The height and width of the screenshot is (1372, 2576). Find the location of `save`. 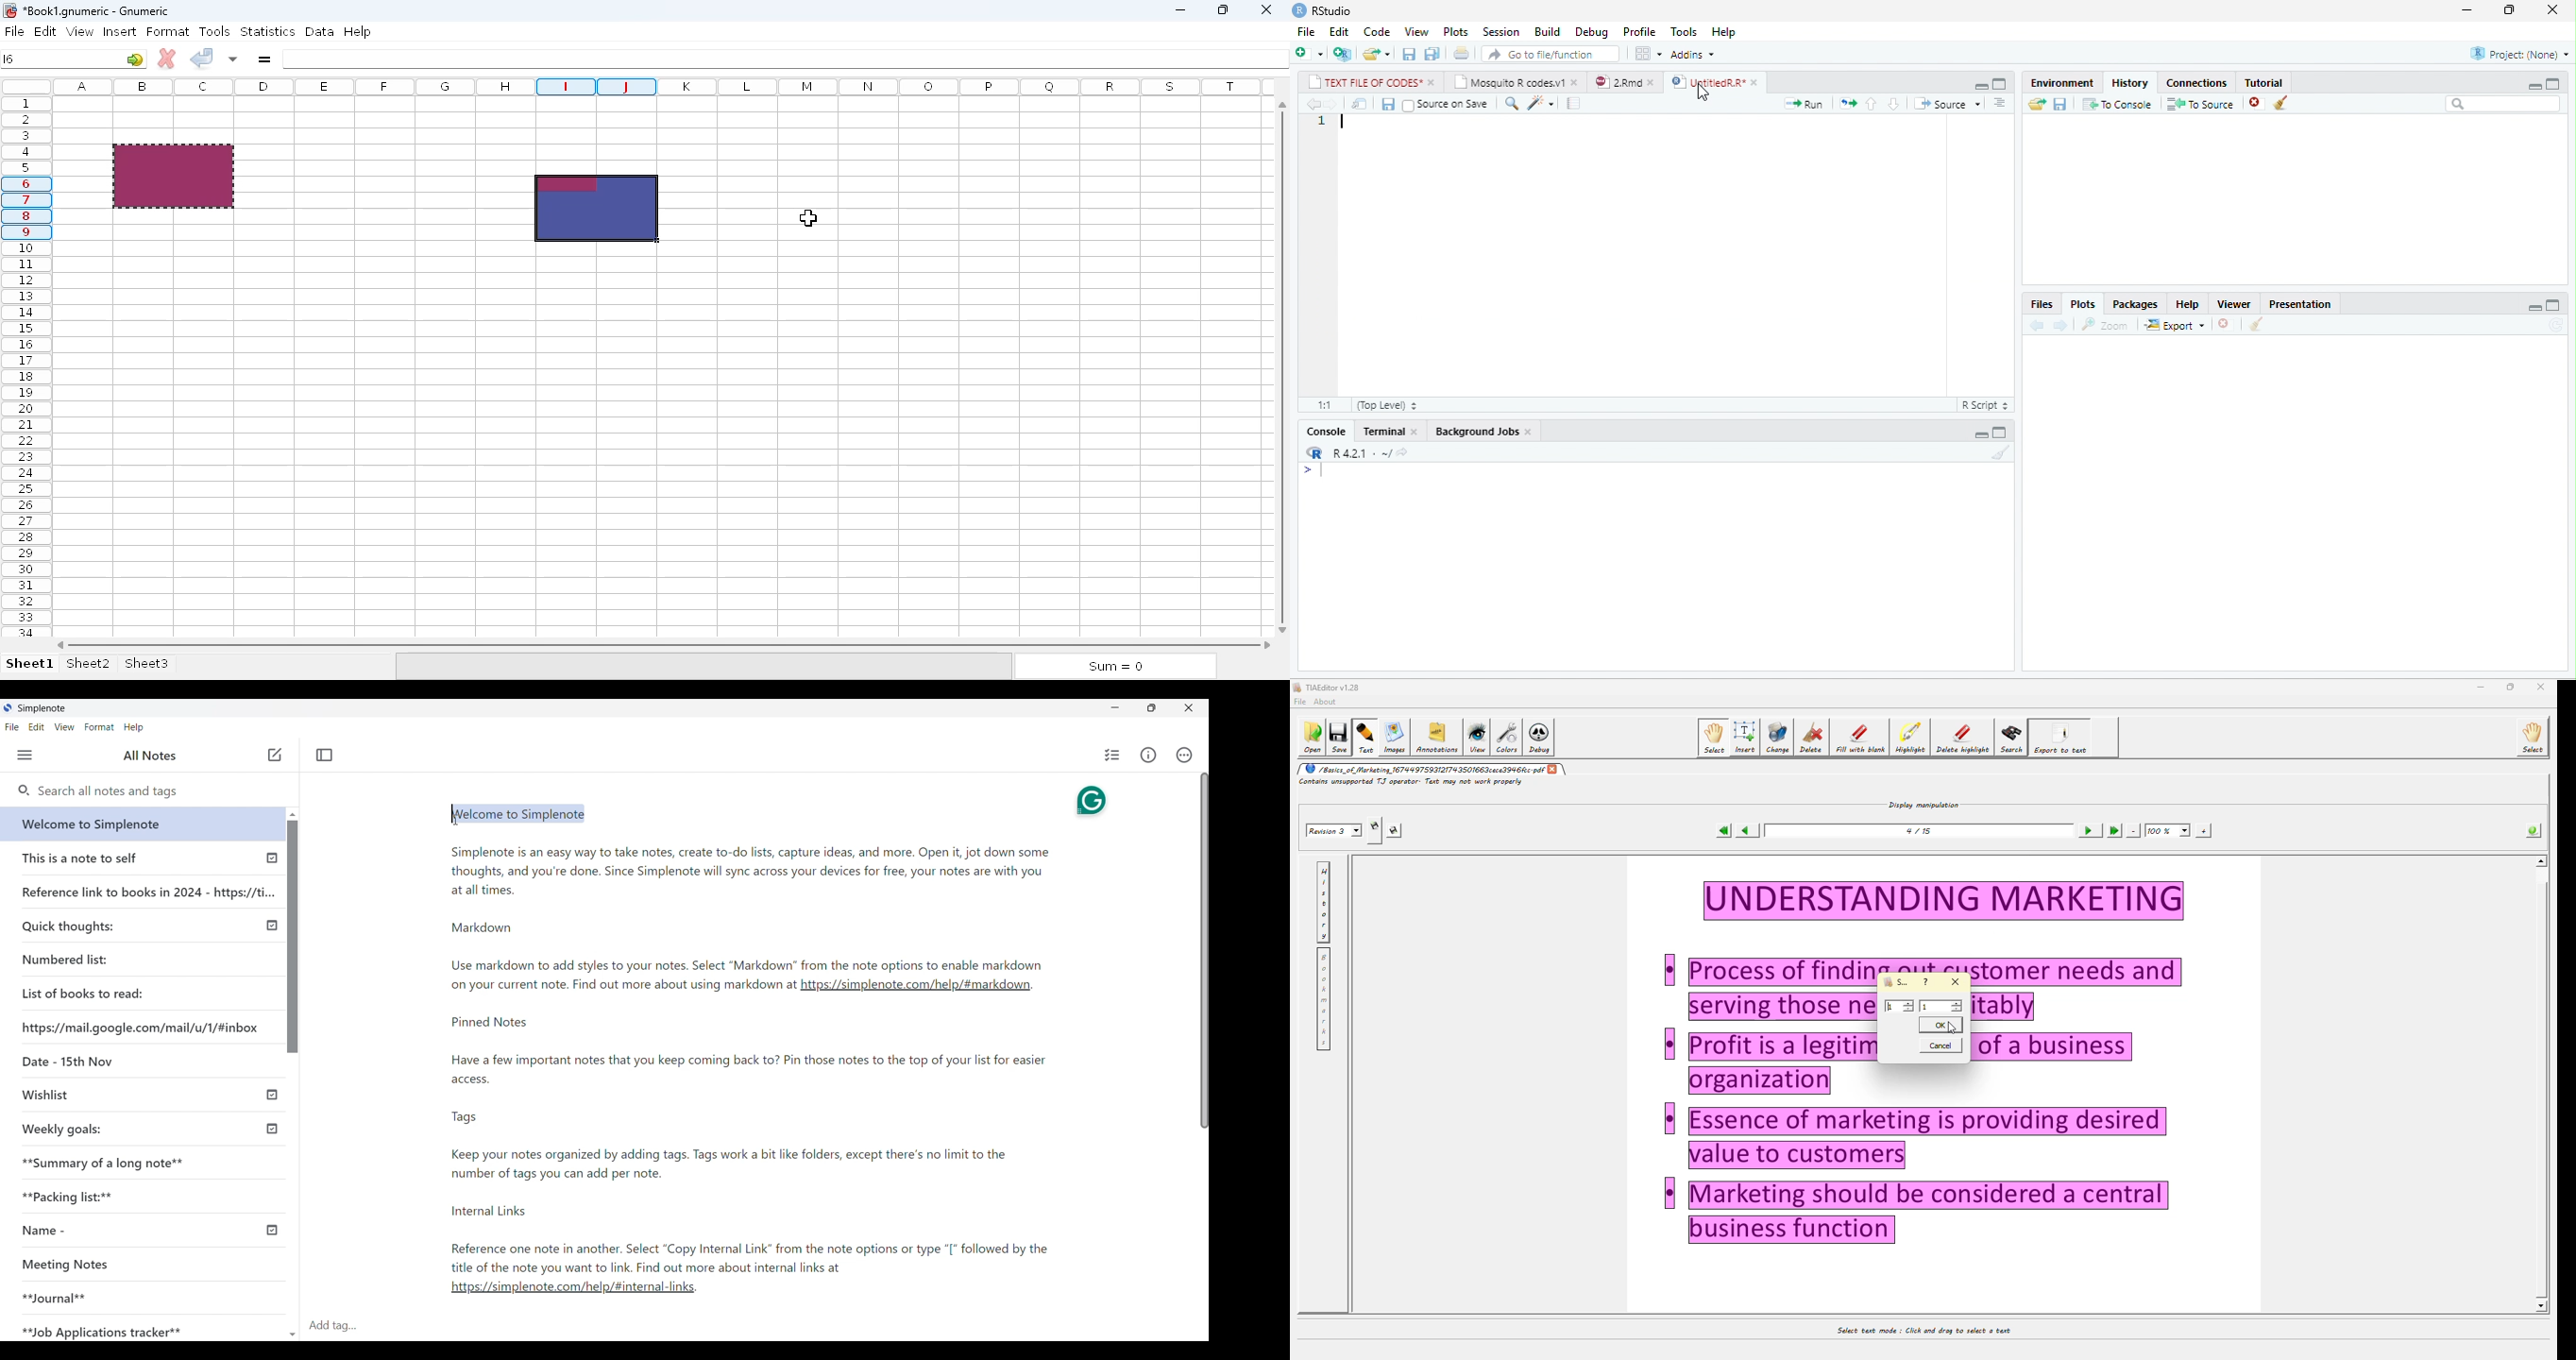

save is located at coordinates (1410, 54).